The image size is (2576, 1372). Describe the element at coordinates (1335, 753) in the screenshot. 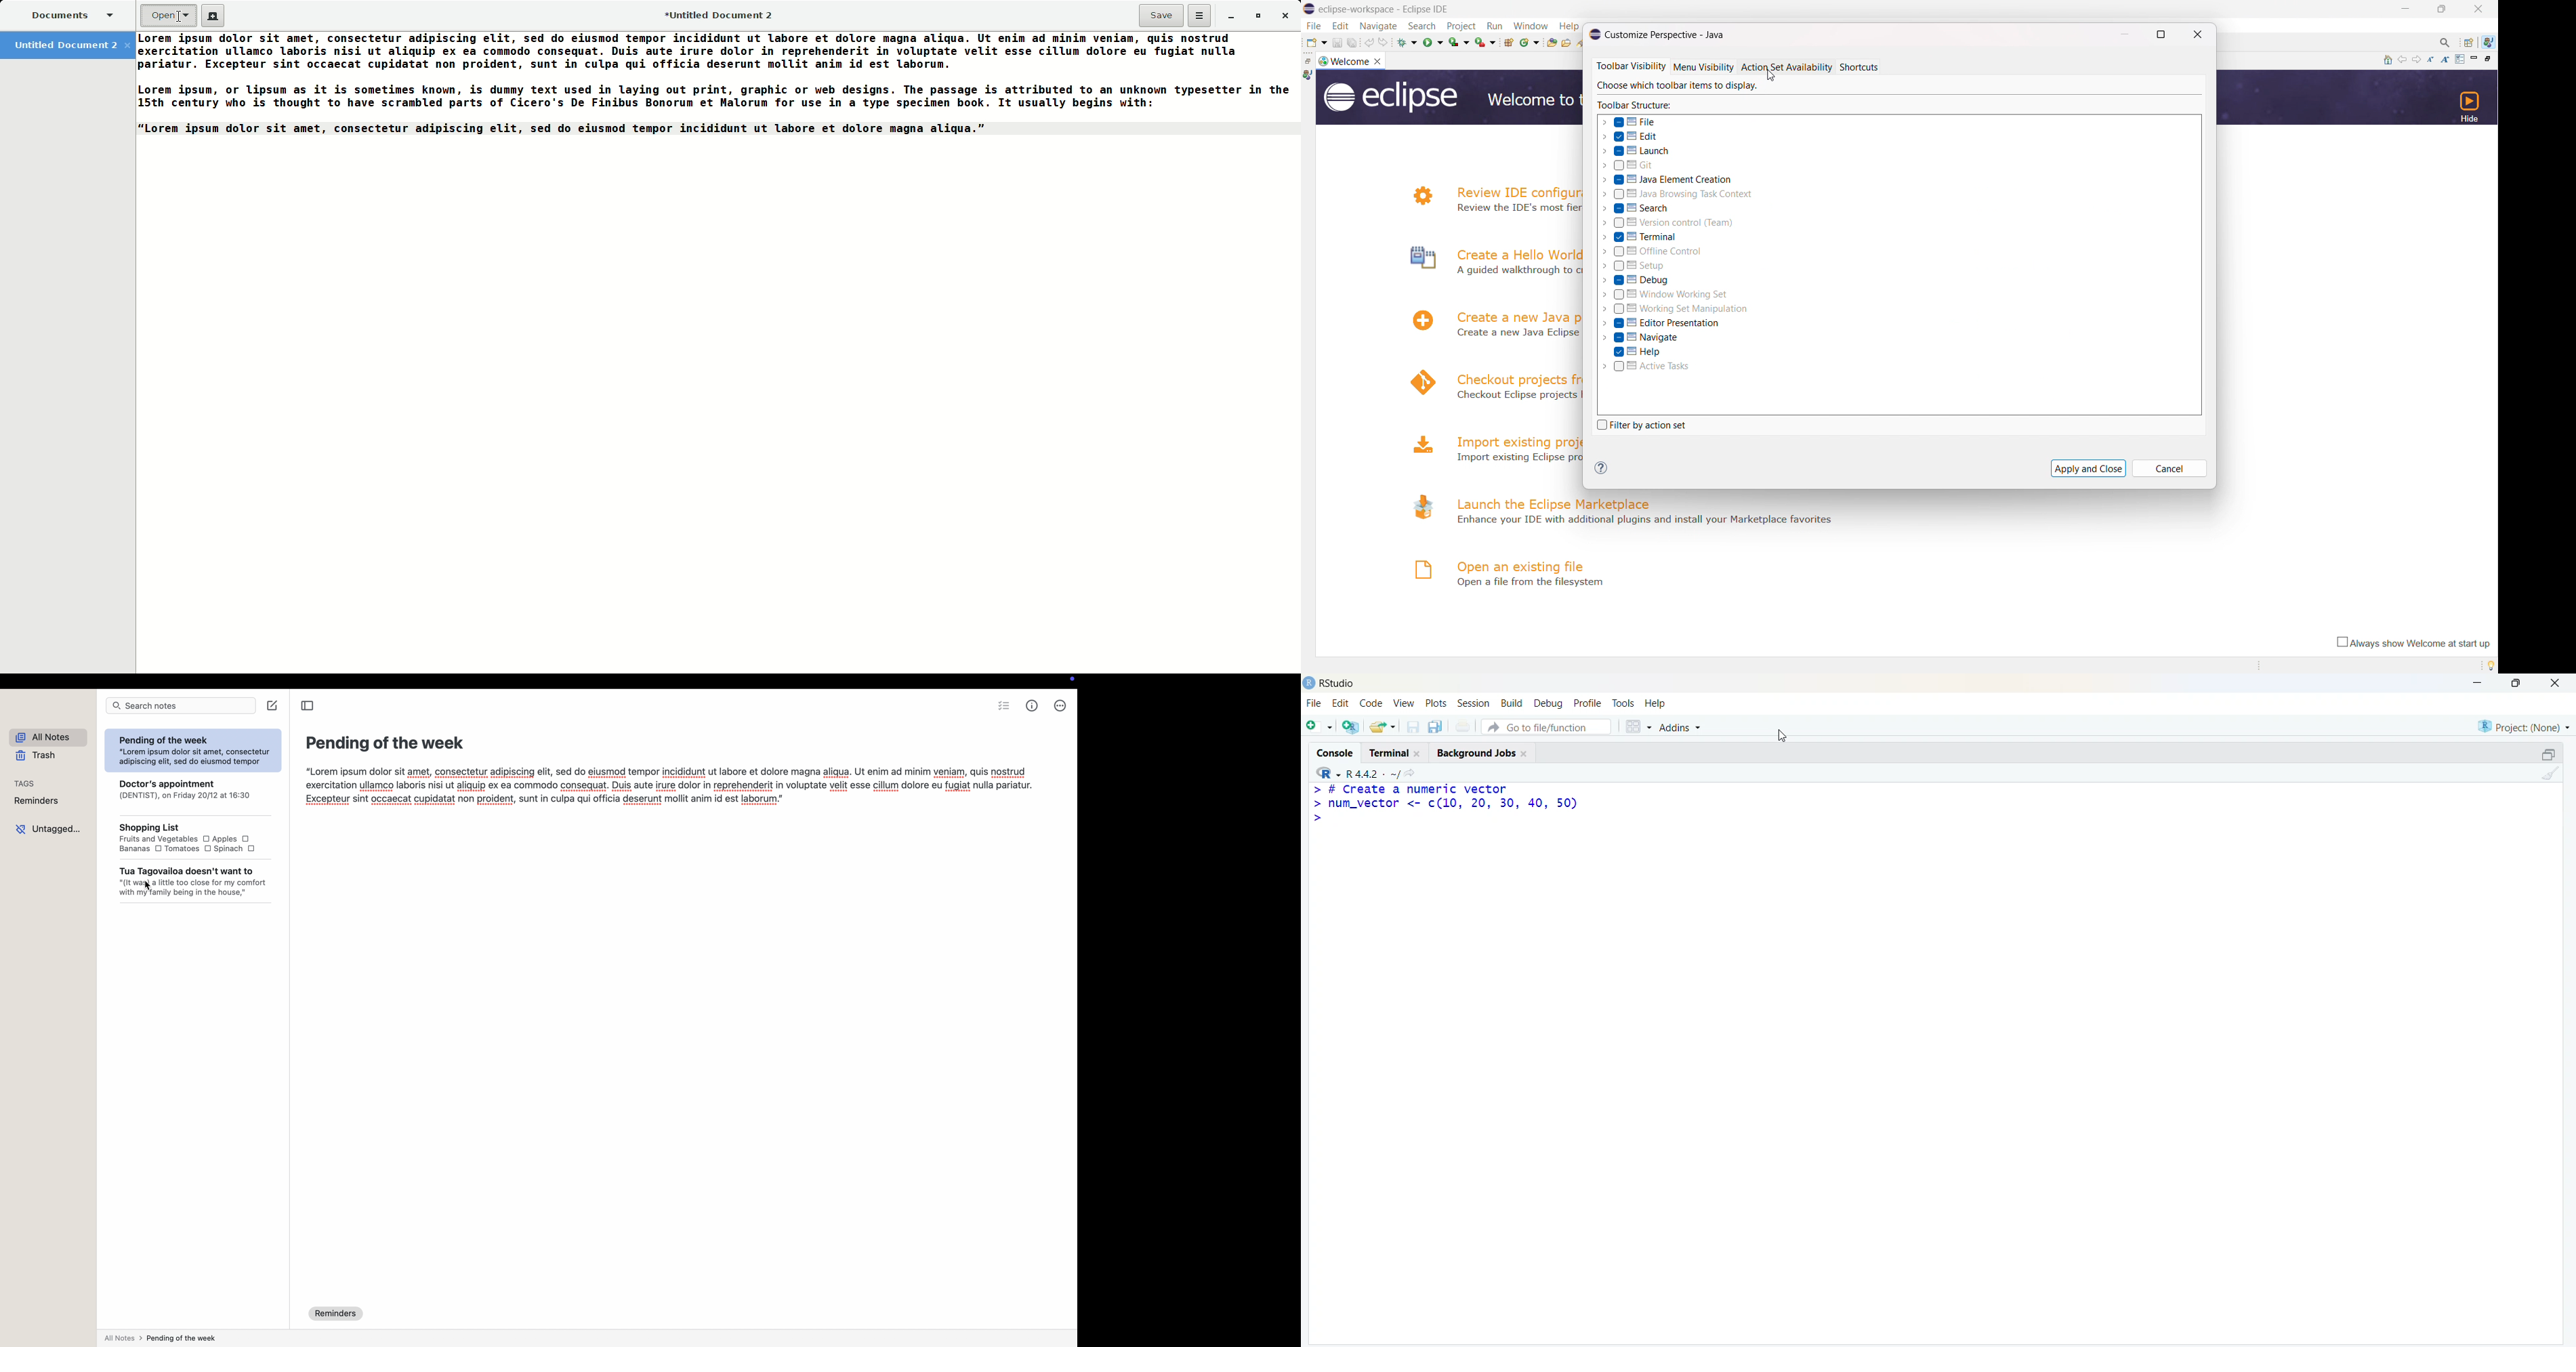

I see `console` at that location.